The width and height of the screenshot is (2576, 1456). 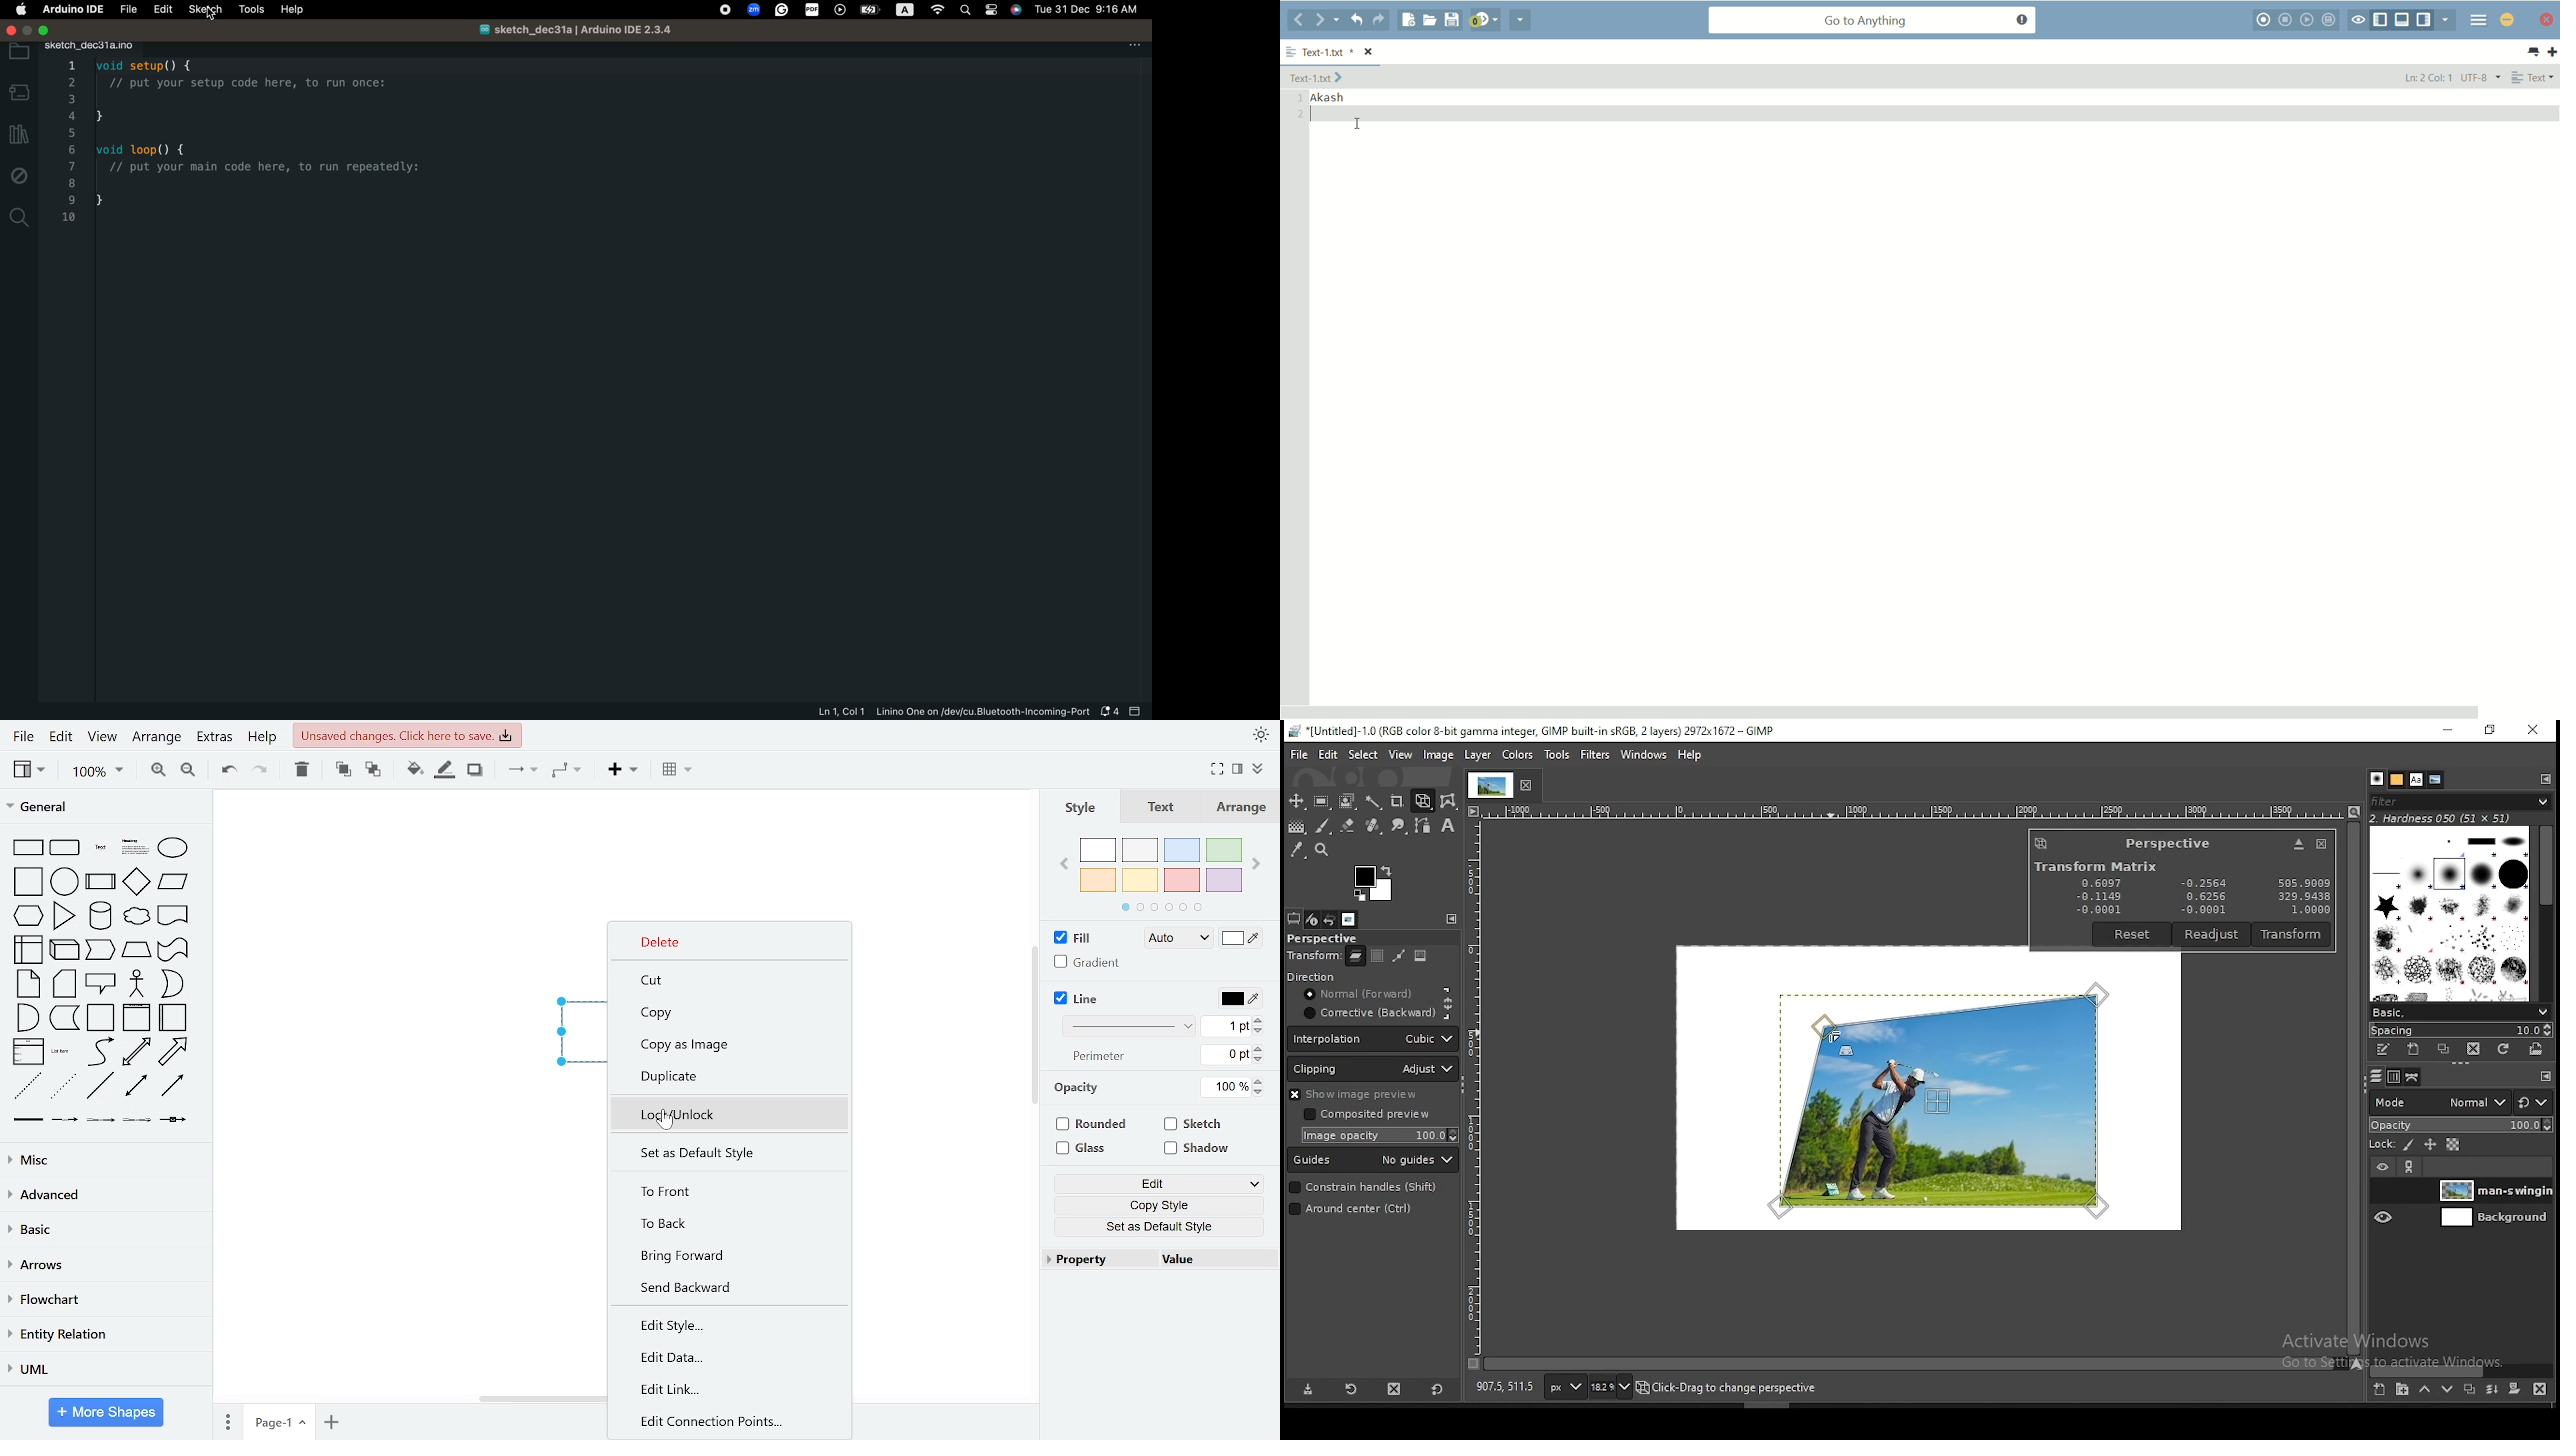 I want to click on undo, so click(x=226, y=770).